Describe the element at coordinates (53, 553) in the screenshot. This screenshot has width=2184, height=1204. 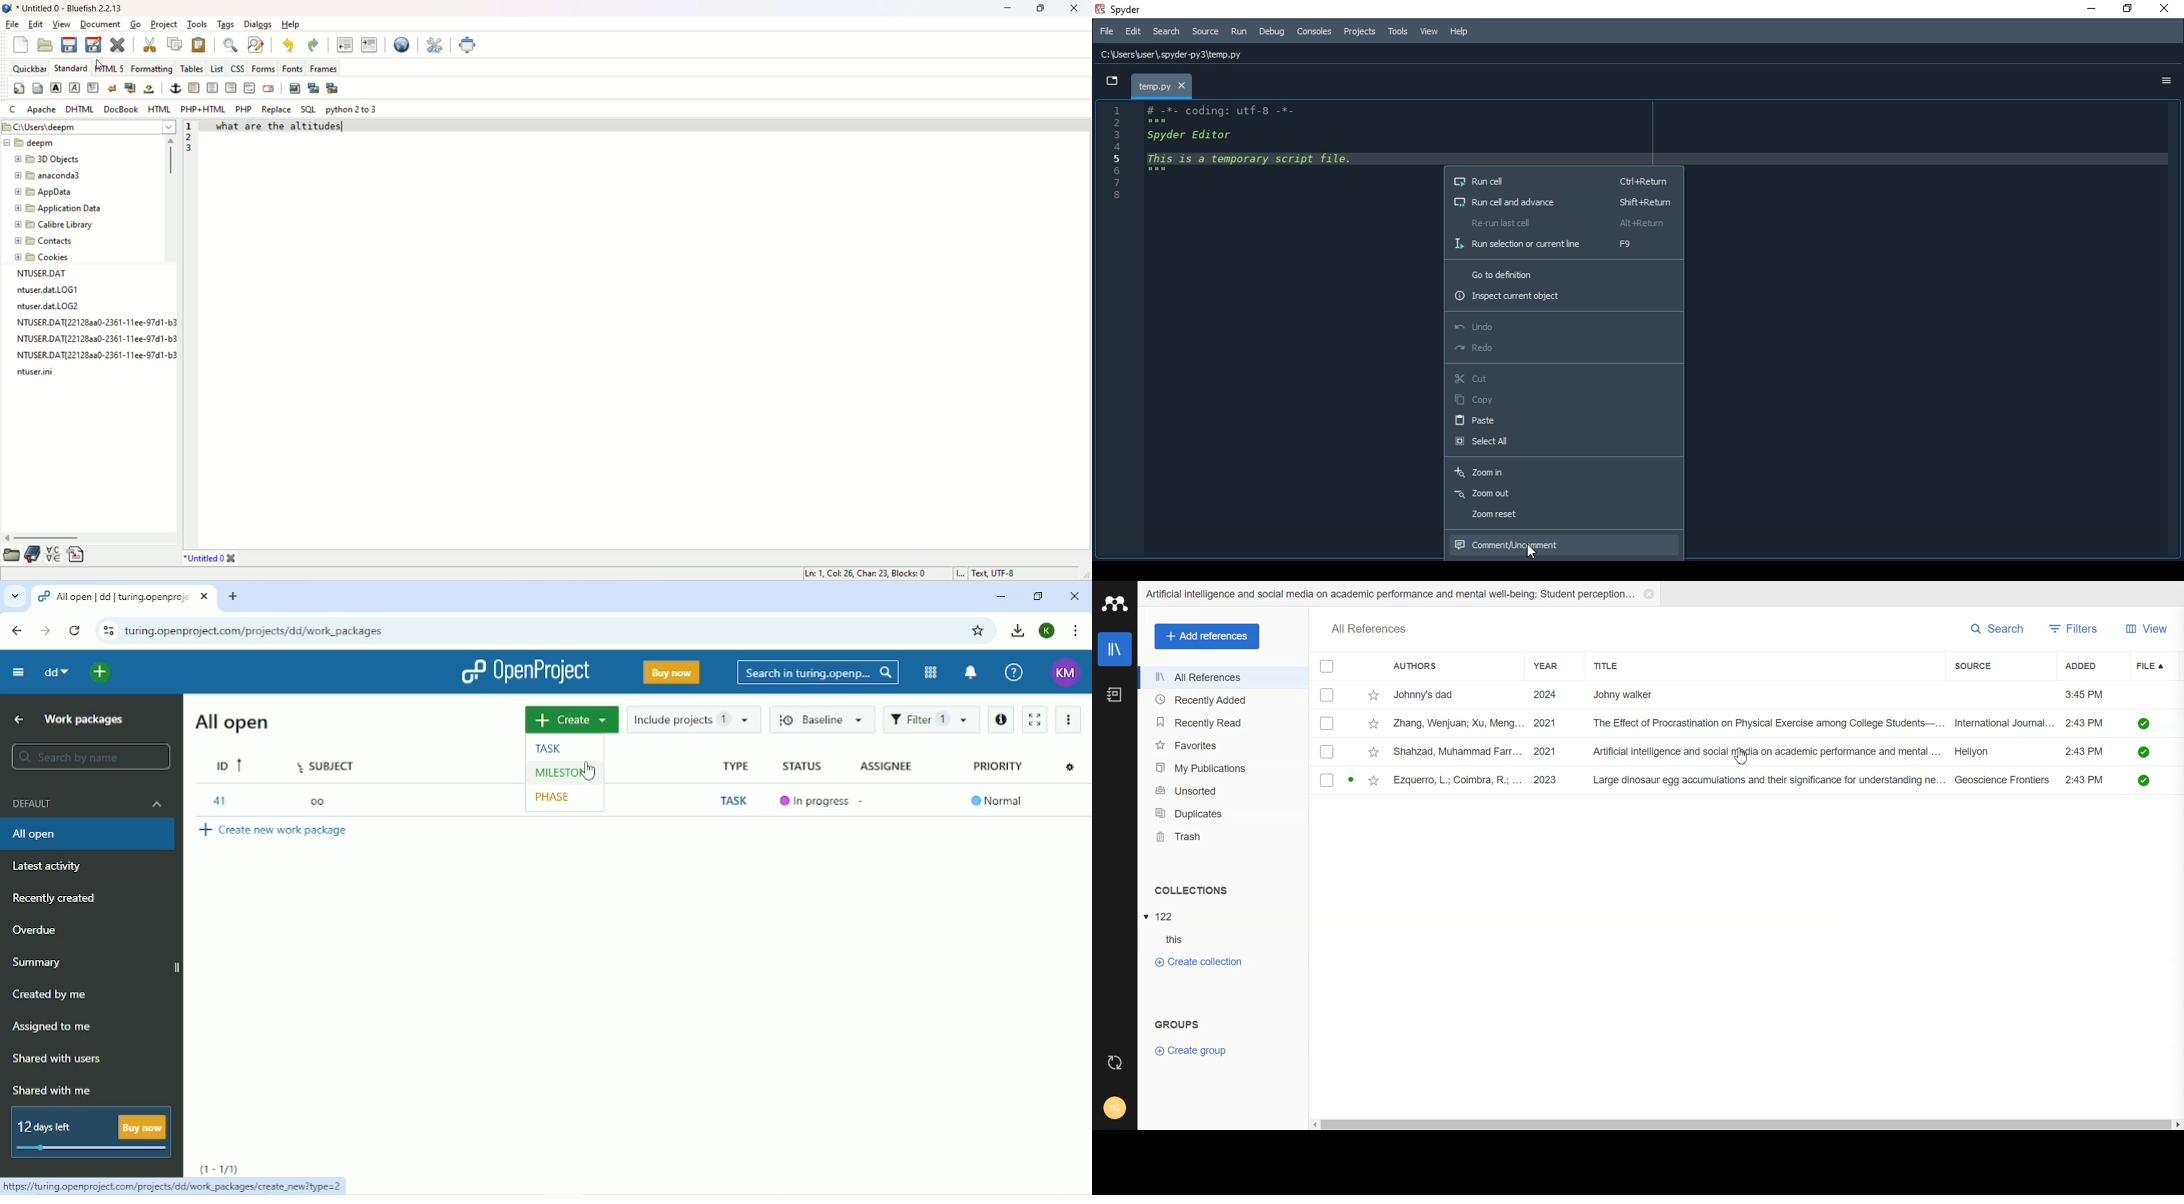
I see `insert special character` at that location.